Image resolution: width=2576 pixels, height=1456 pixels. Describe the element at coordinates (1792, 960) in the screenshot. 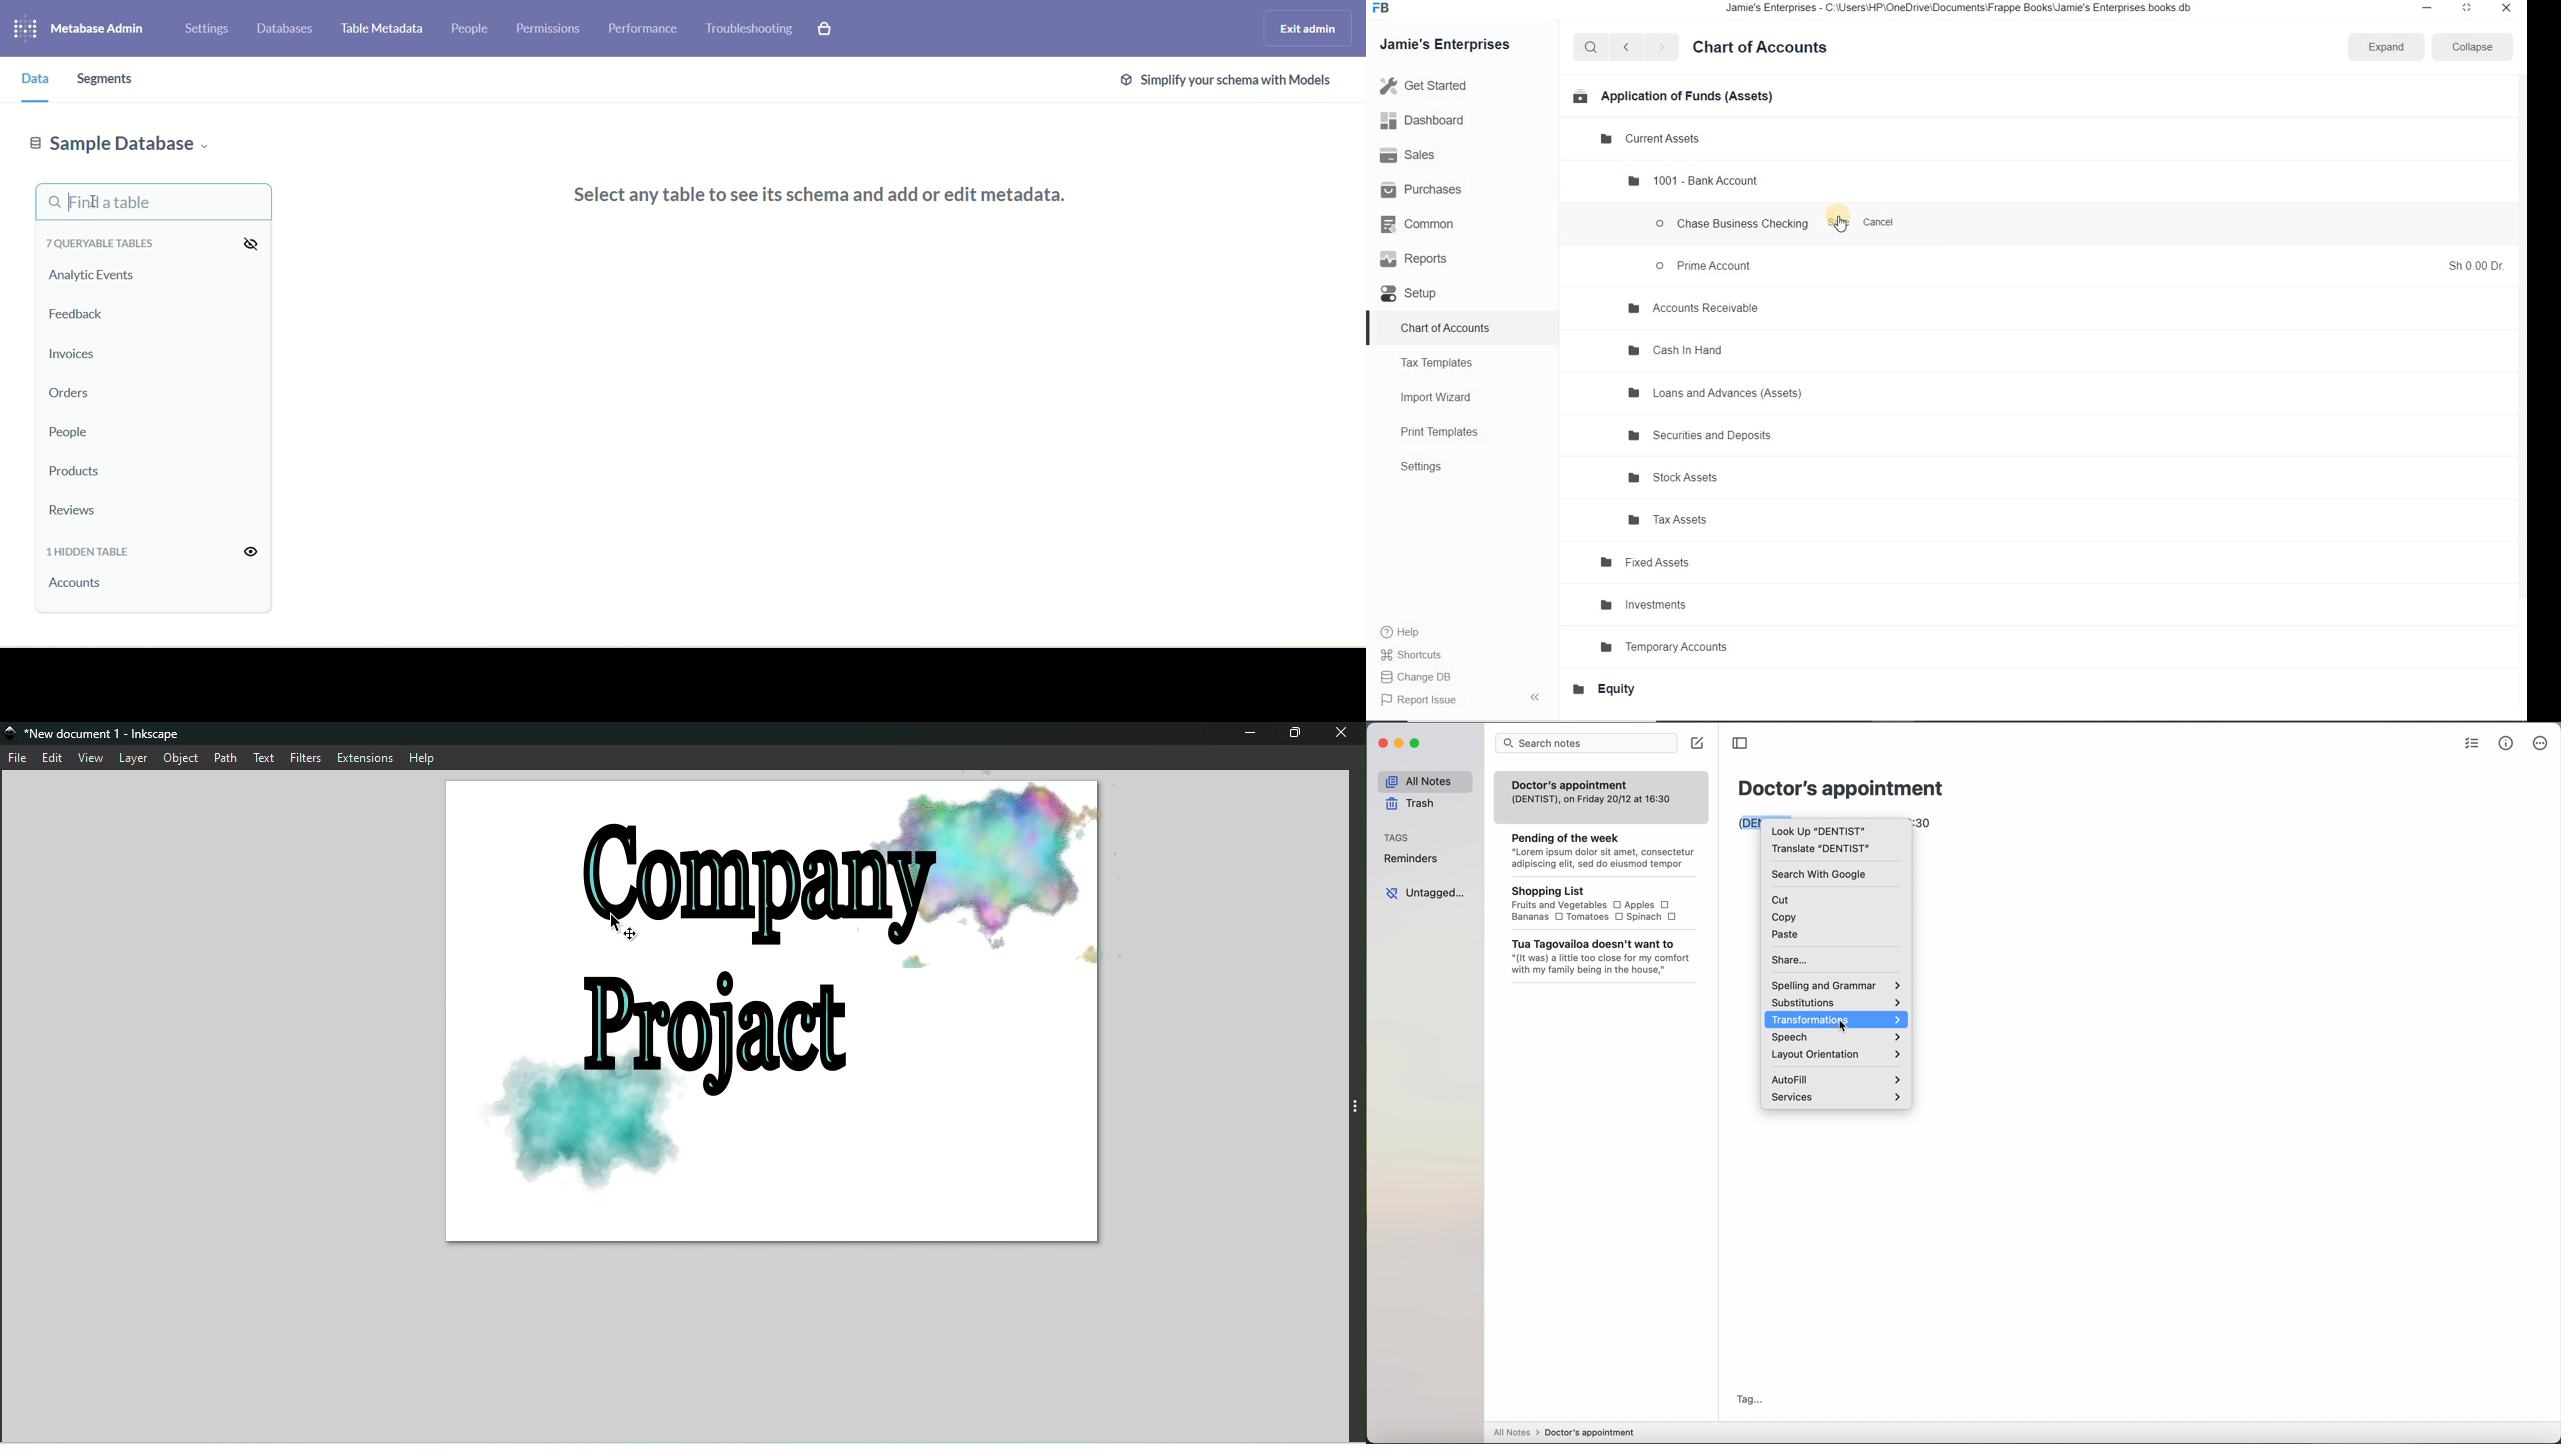

I see `share` at that location.